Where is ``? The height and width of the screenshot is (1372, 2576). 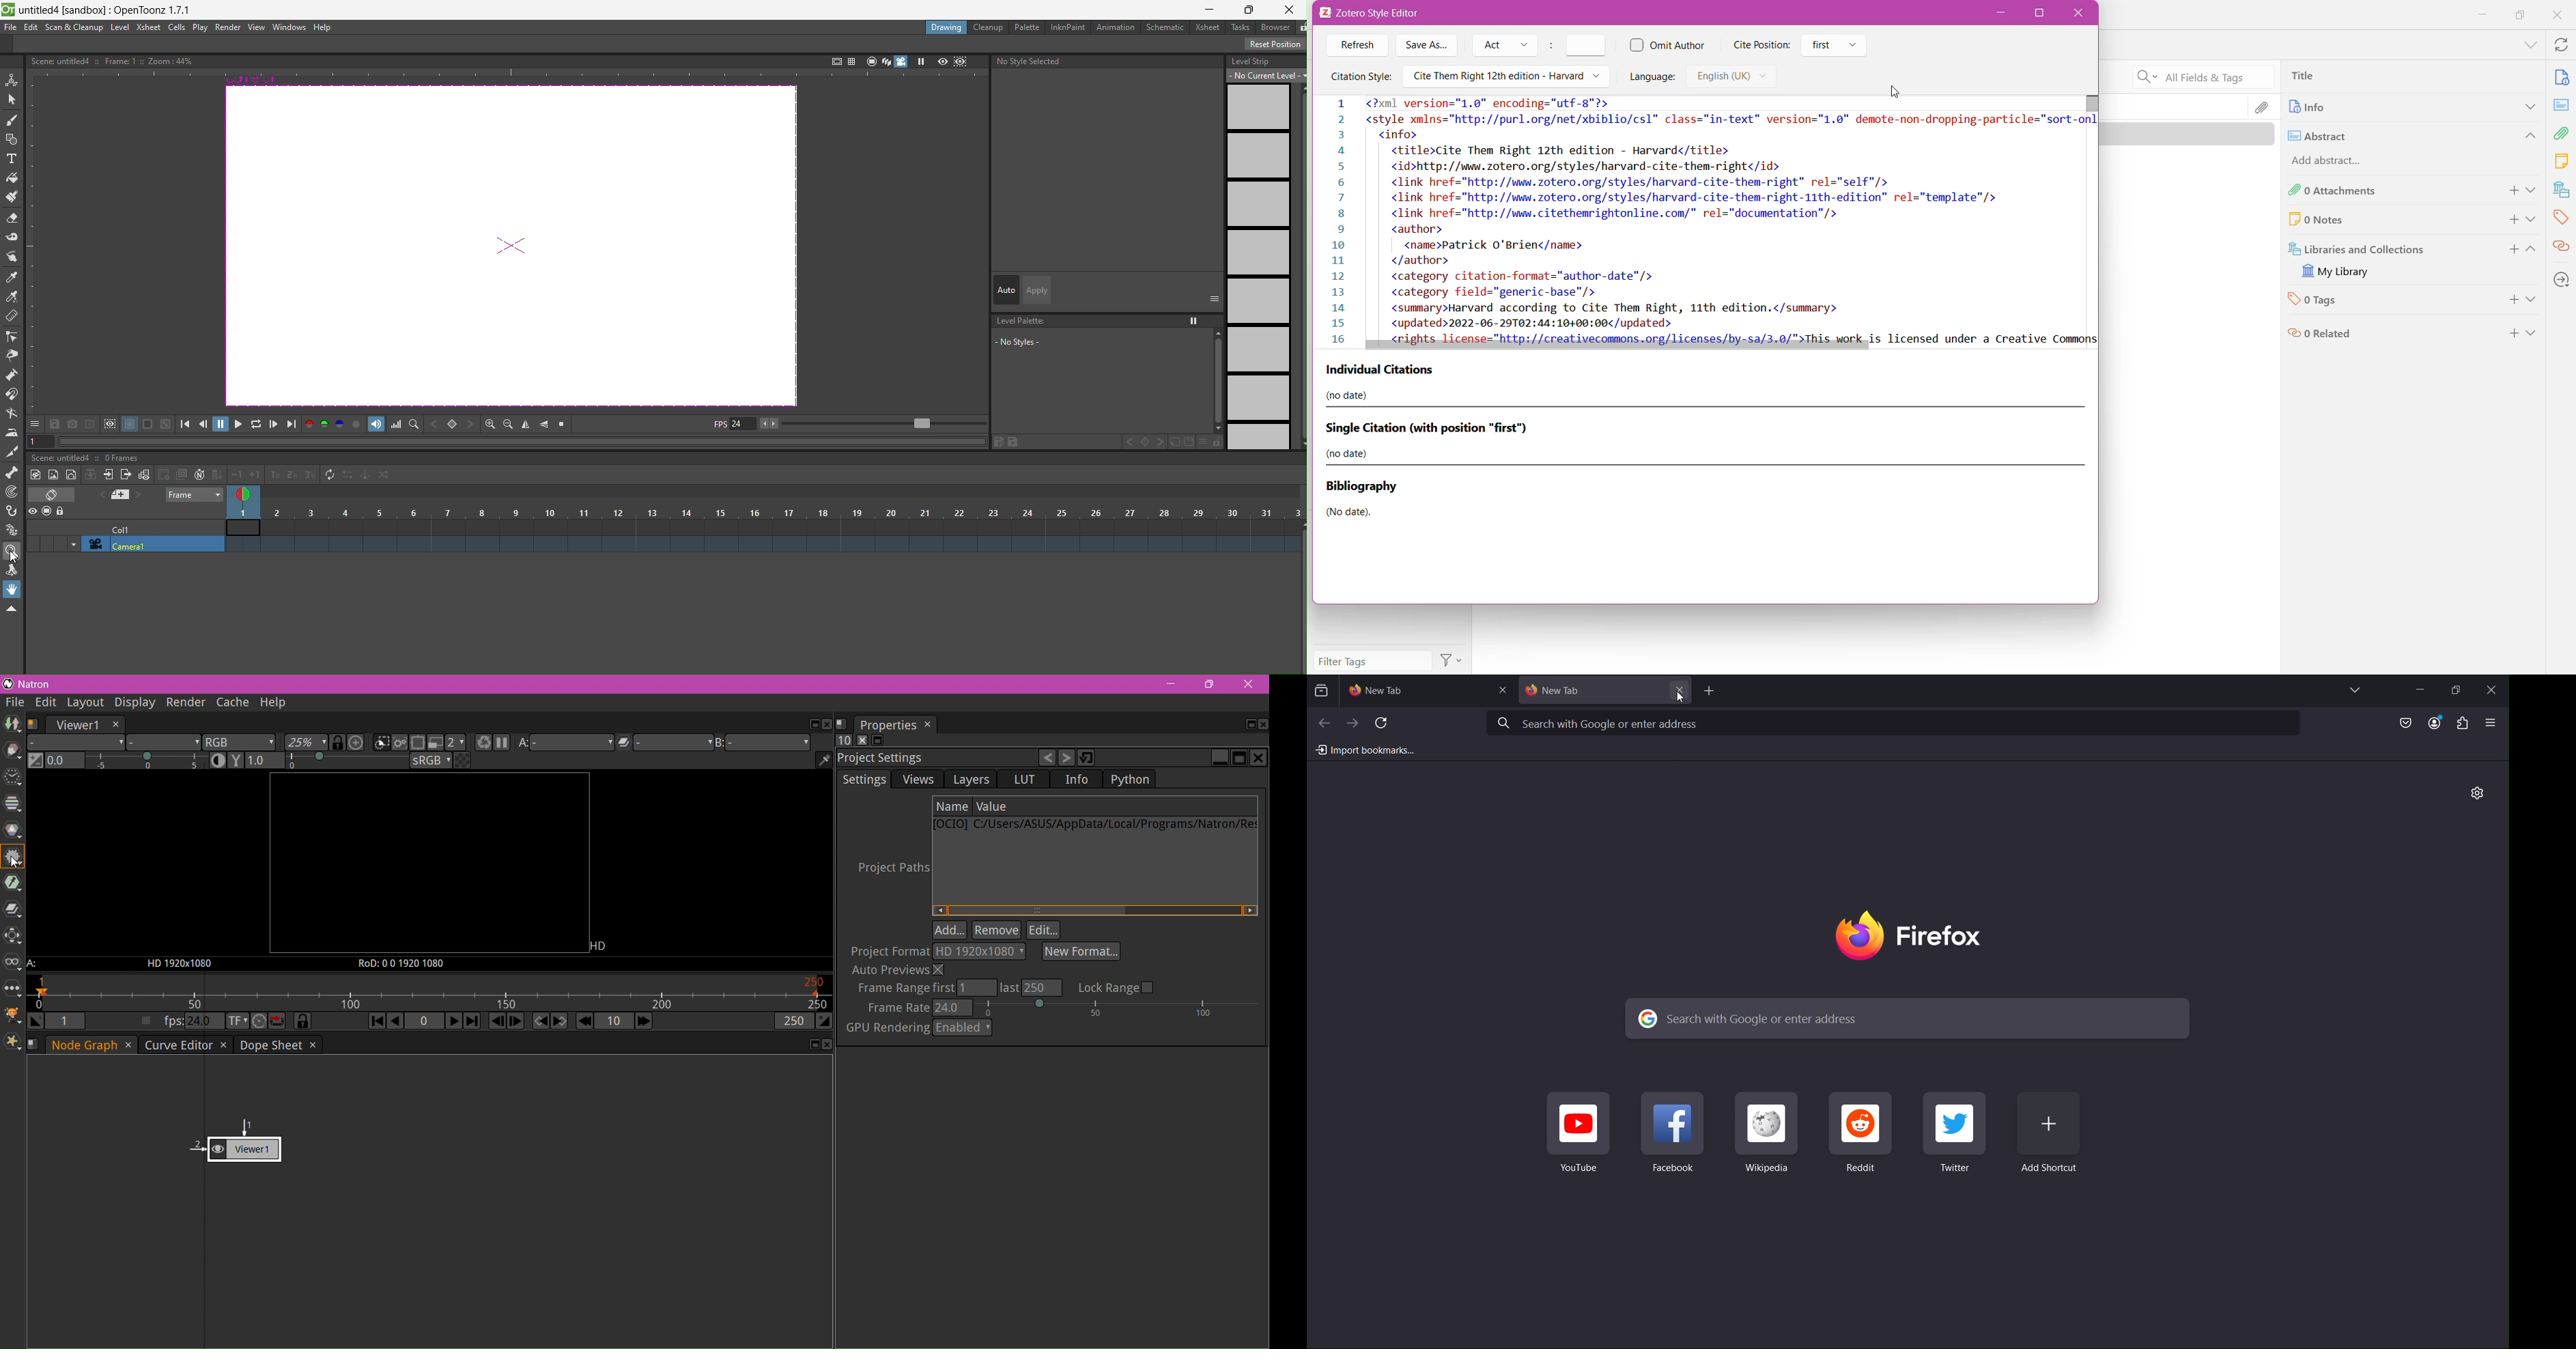  is located at coordinates (340, 424).